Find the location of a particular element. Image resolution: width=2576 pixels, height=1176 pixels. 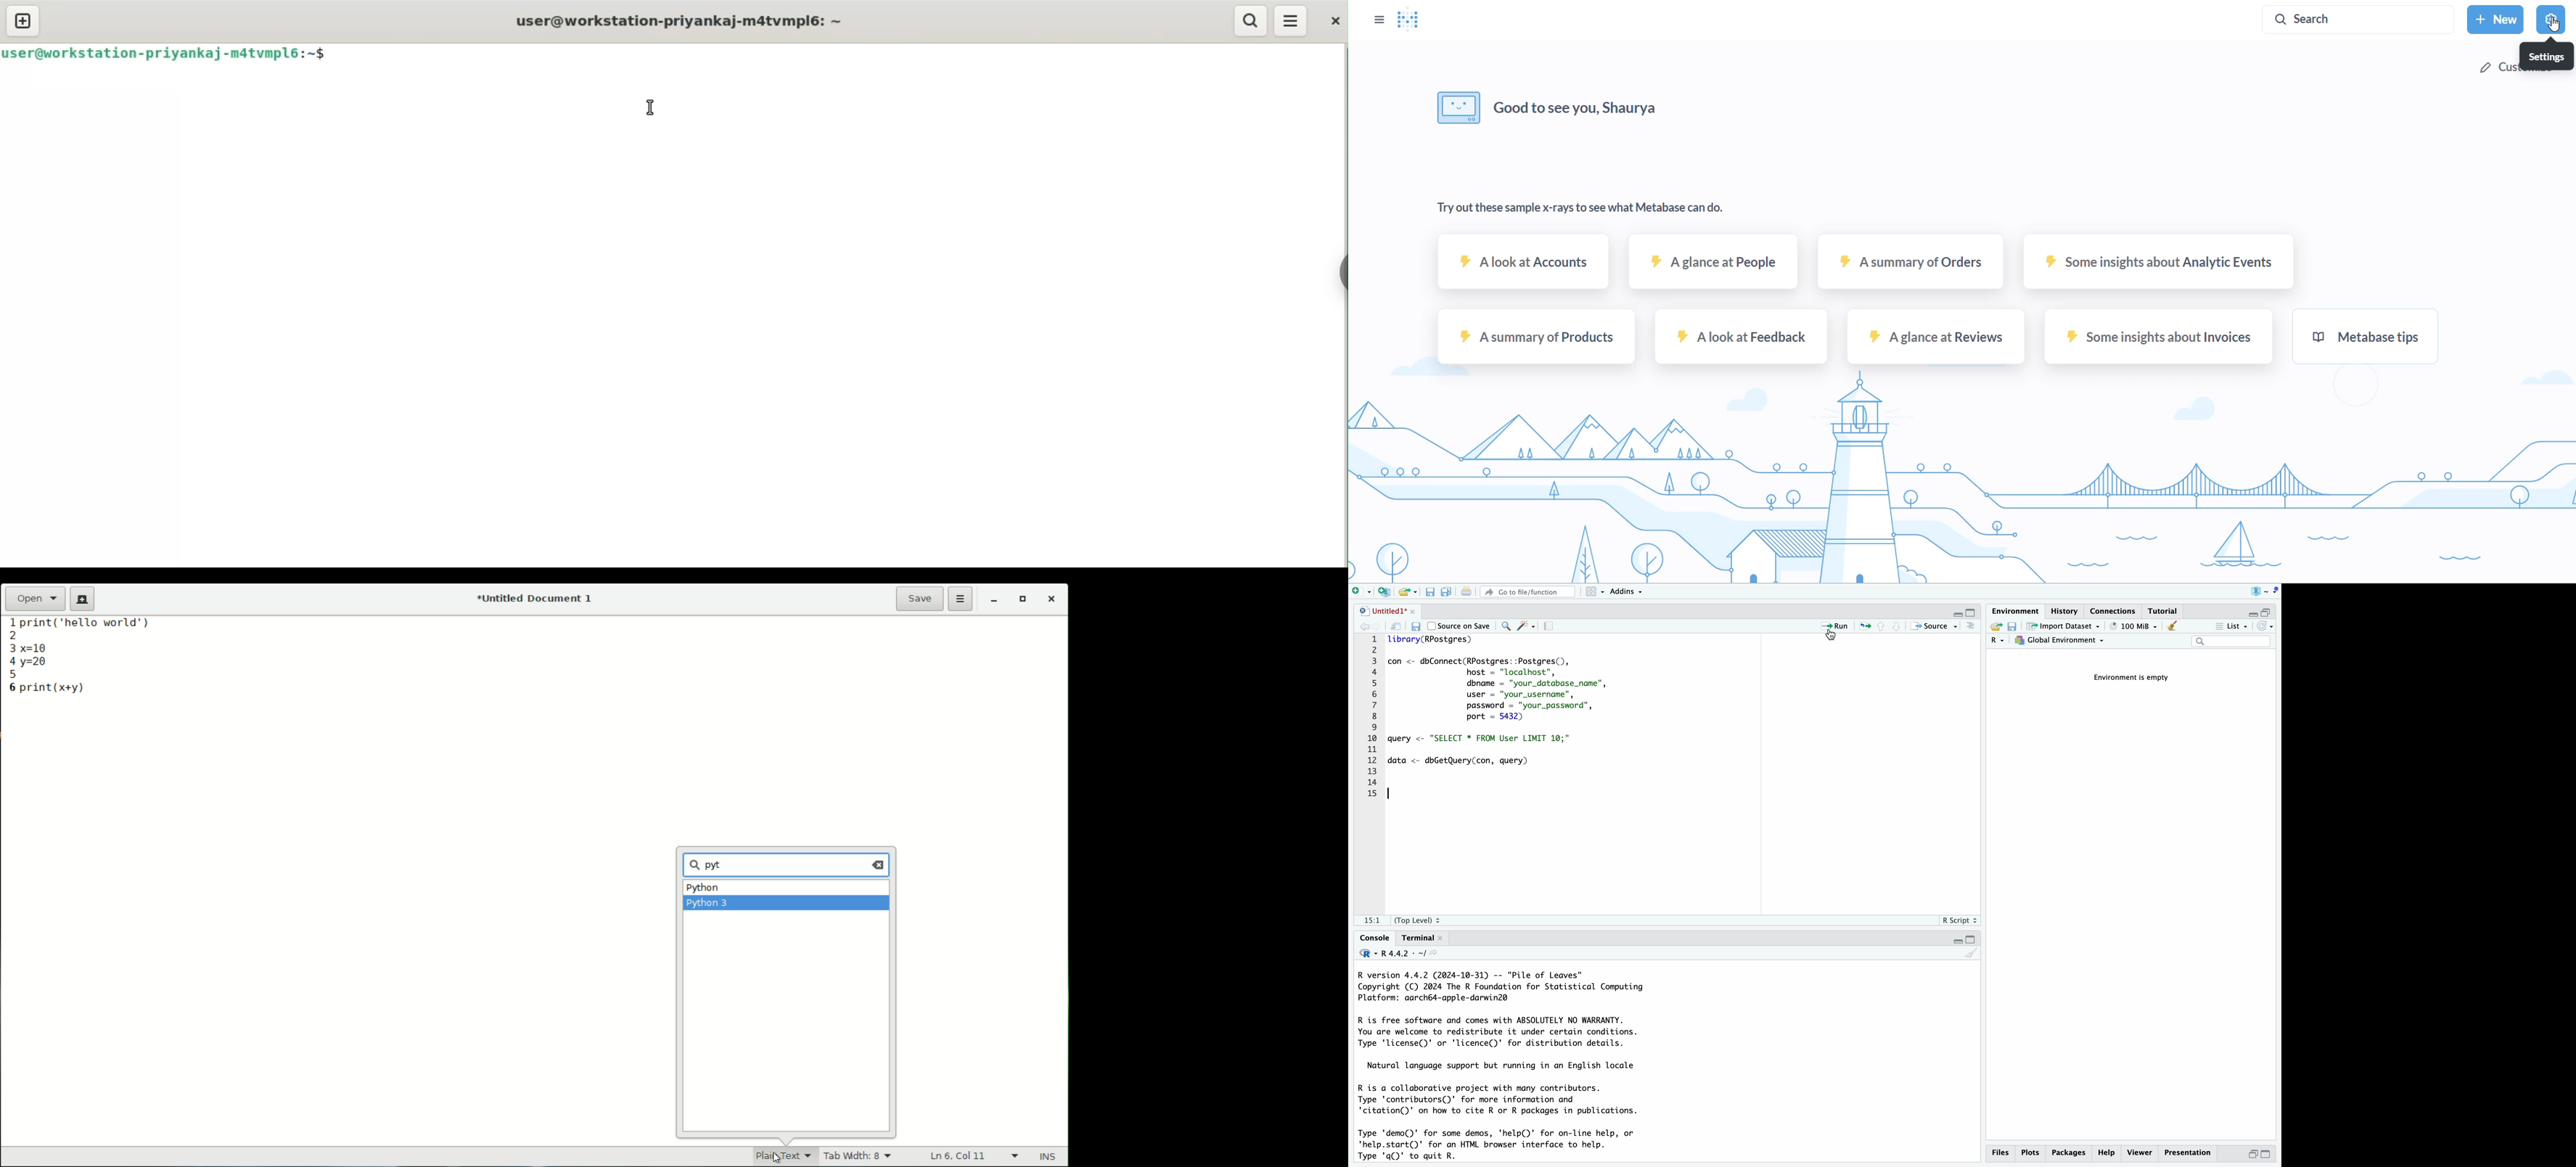

minimize is located at coordinates (1952, 611).